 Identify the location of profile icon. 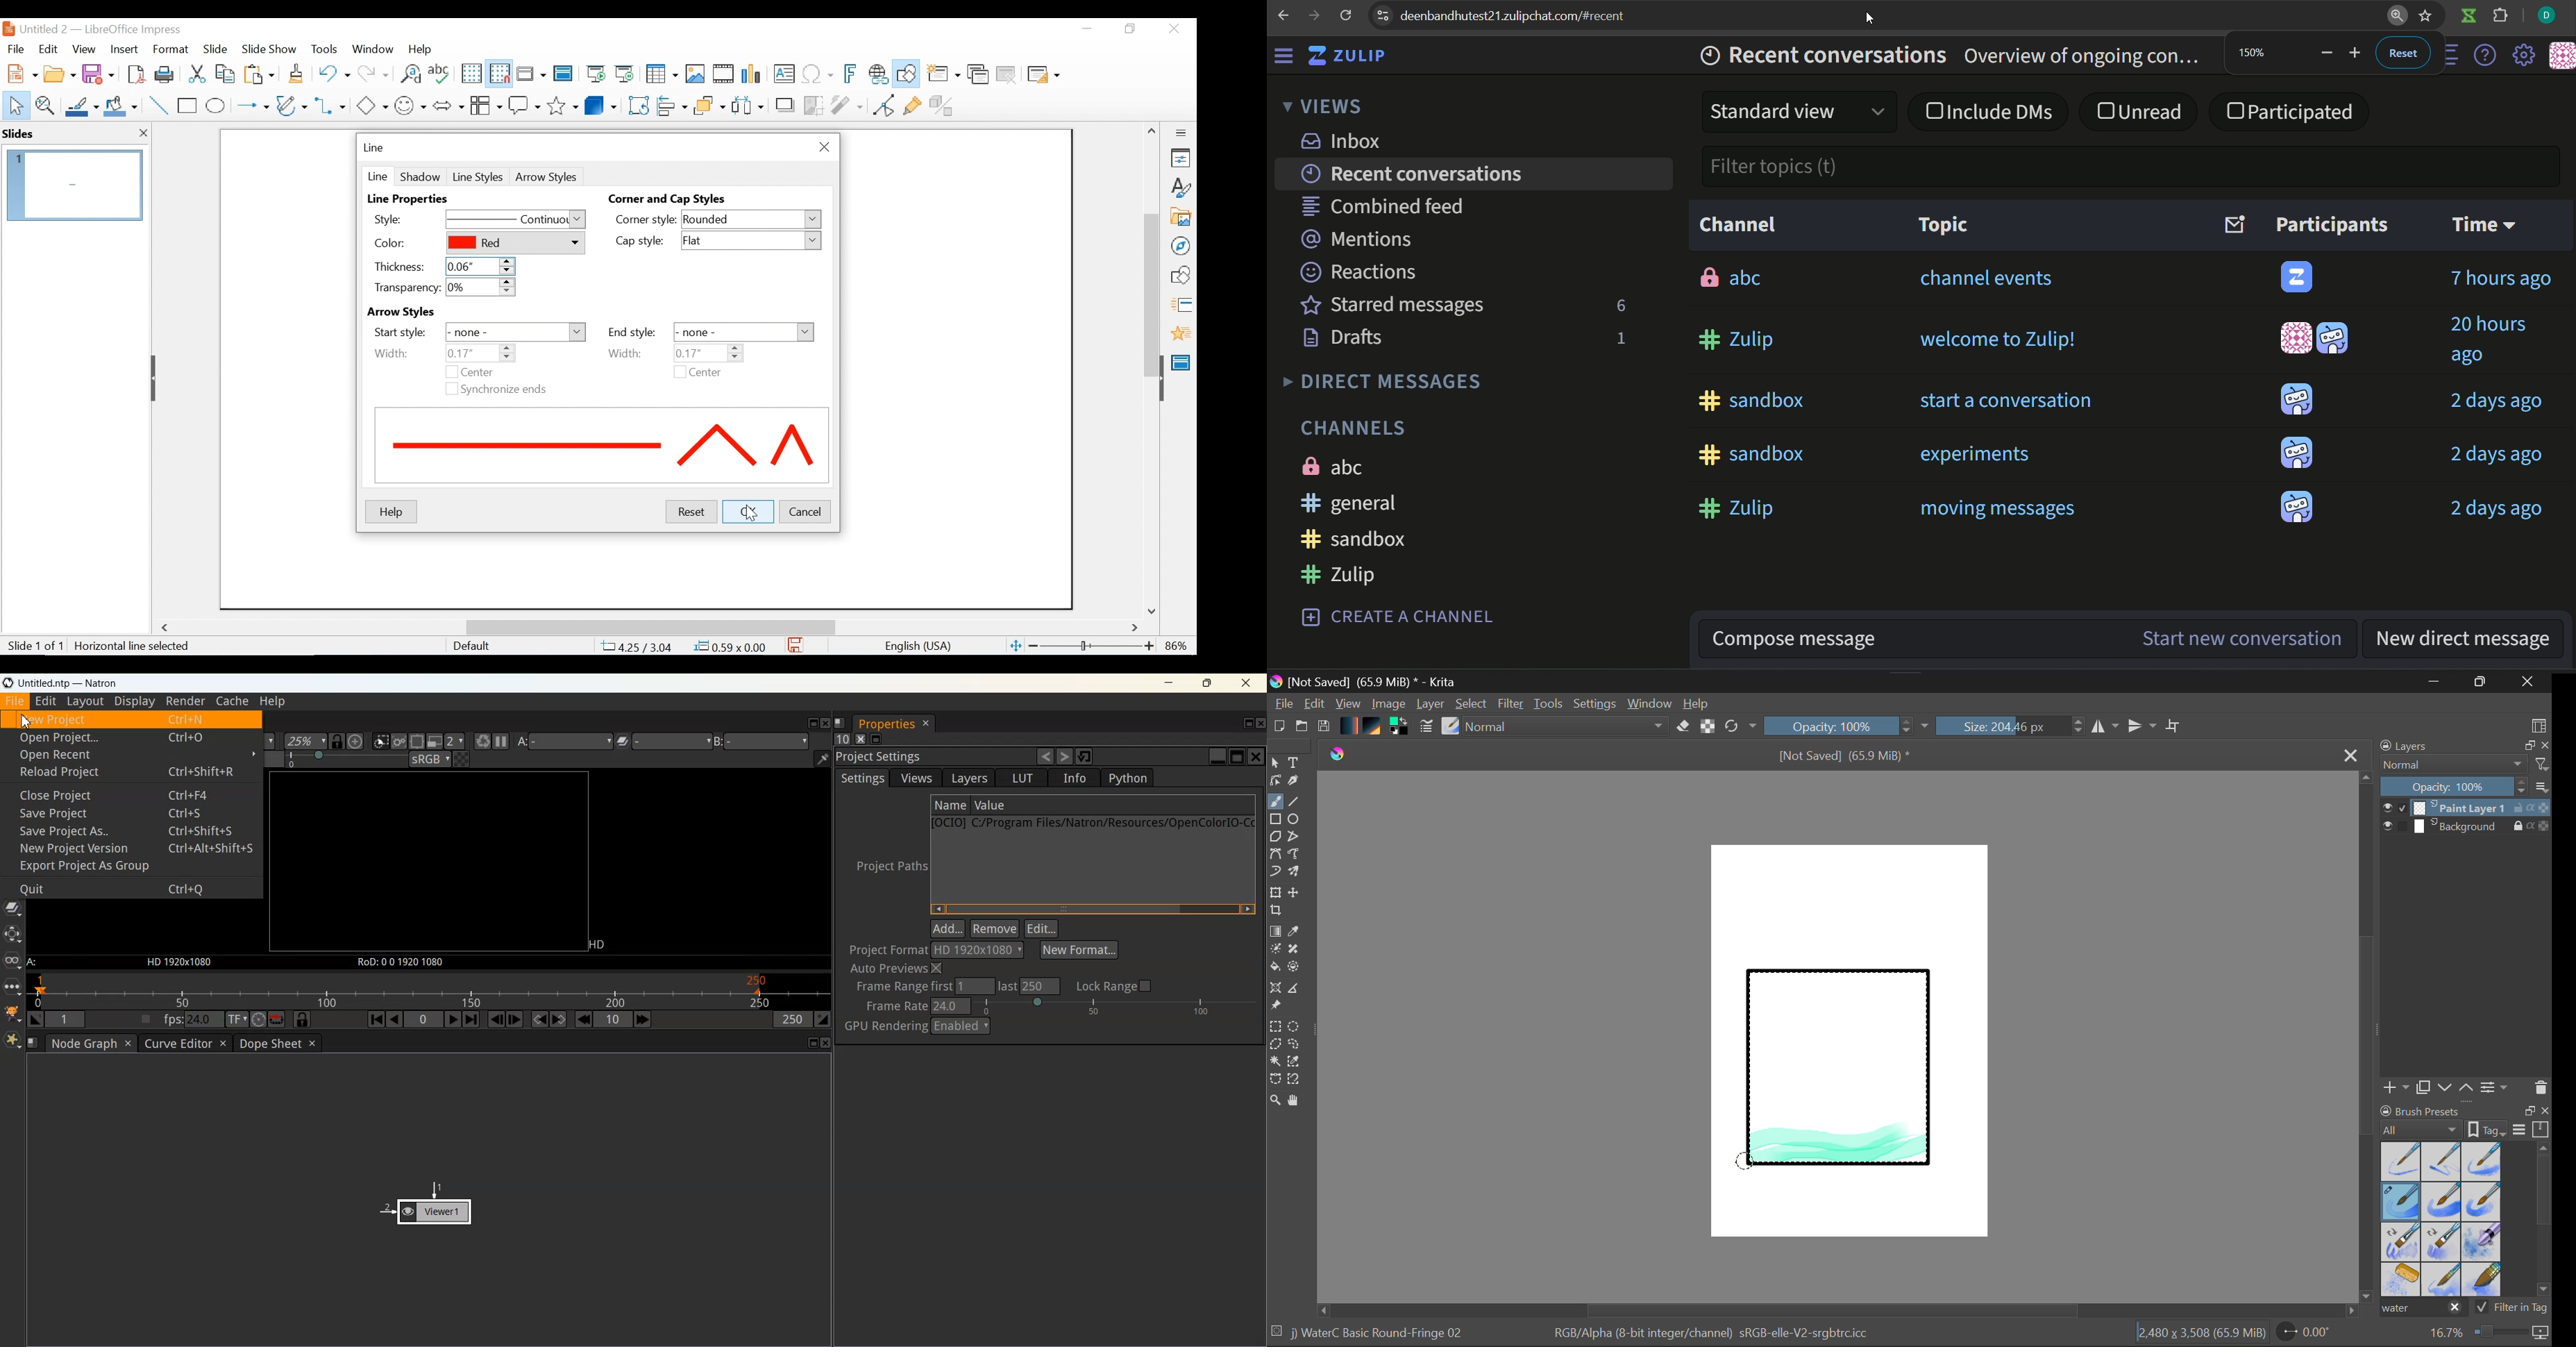
(2547, 16).